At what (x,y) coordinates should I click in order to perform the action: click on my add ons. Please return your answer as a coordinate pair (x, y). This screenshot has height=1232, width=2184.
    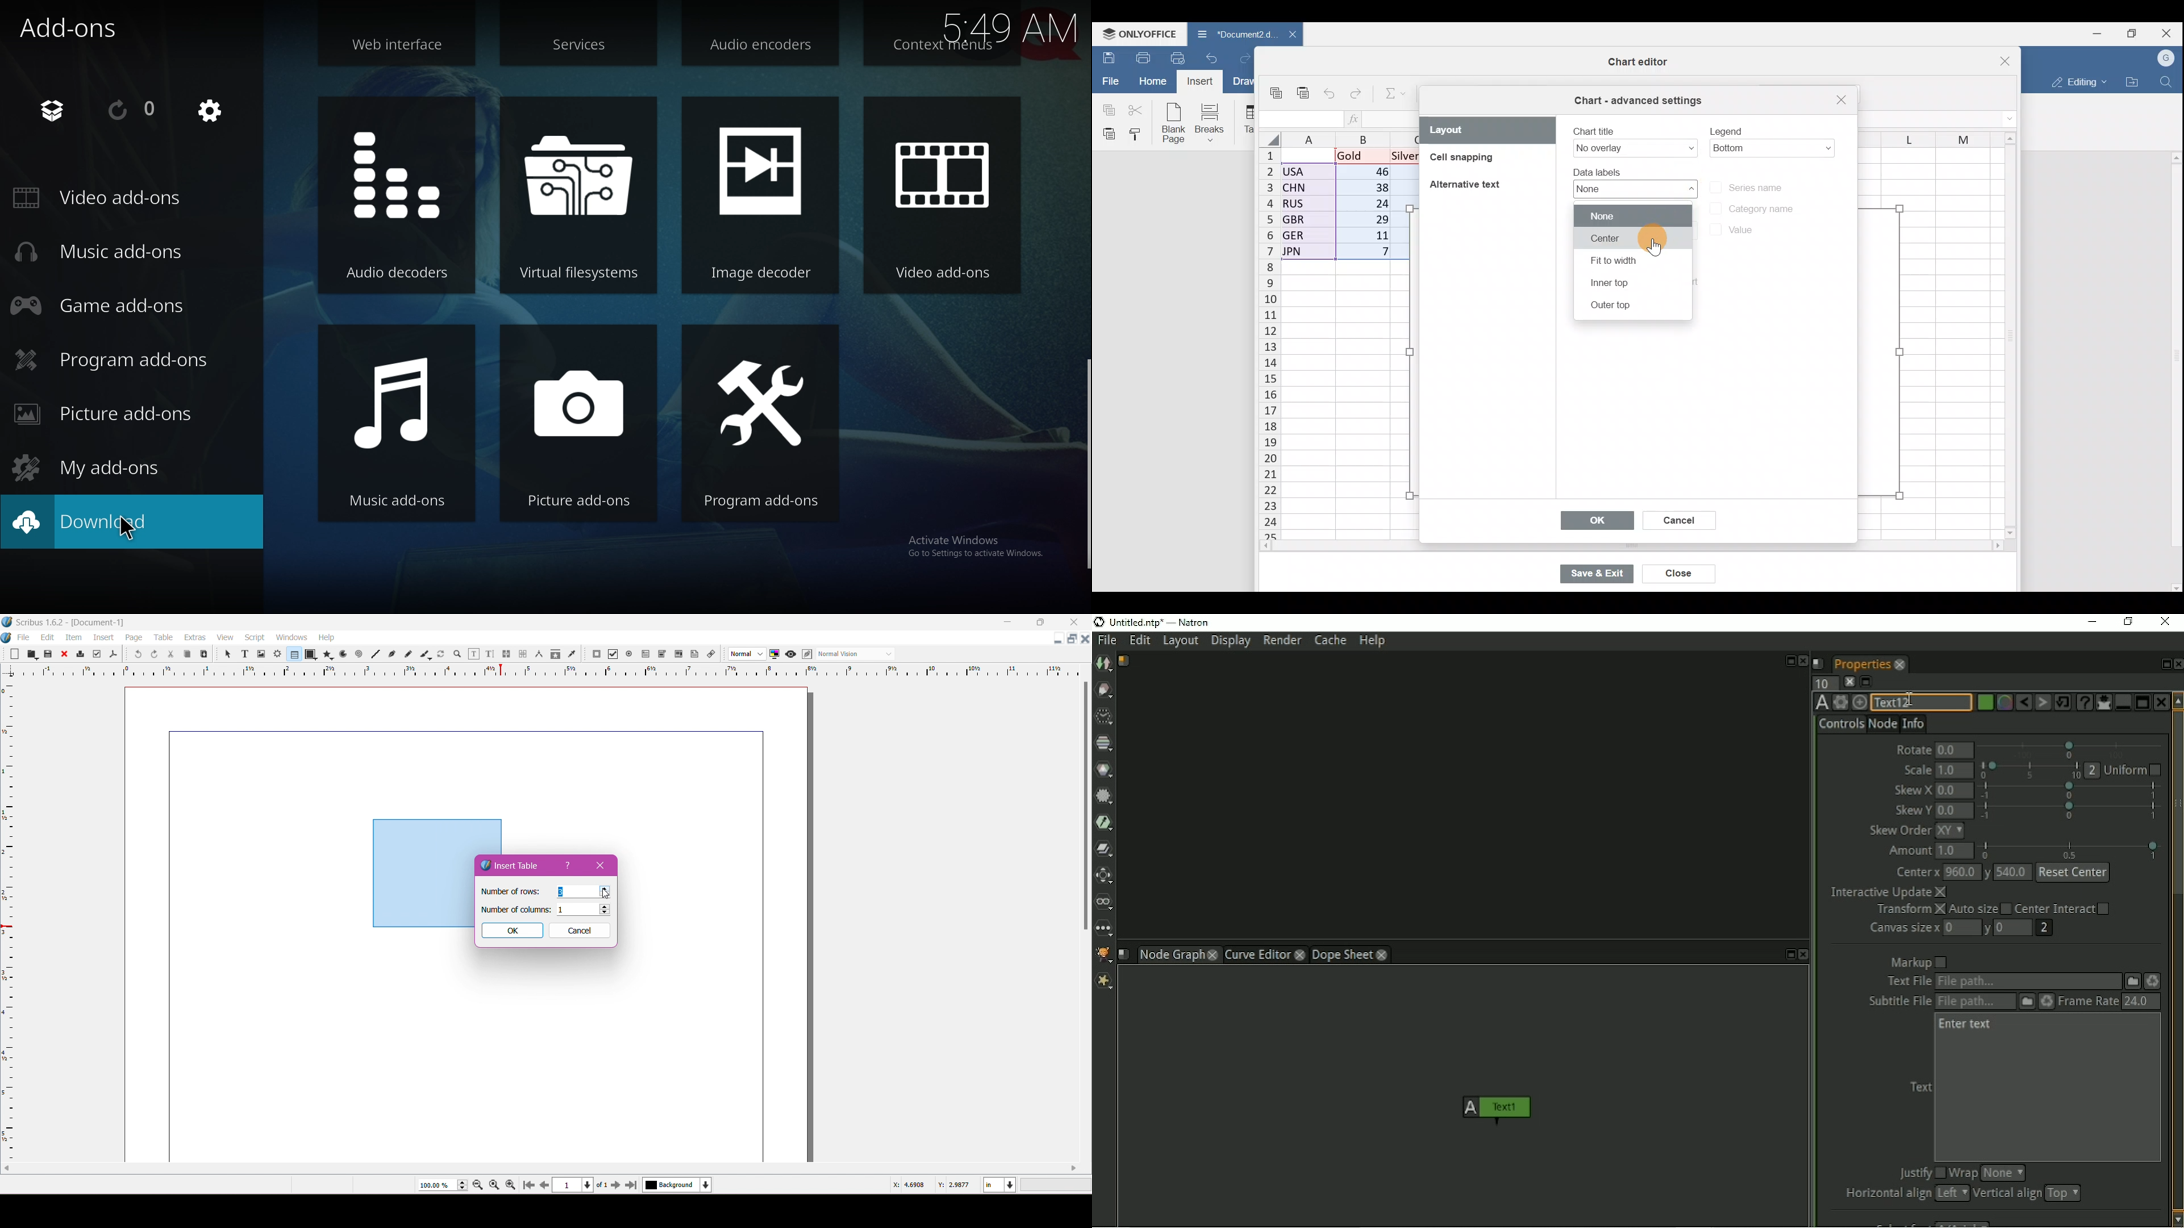
    Looking at the image, I should click on (103, 468).